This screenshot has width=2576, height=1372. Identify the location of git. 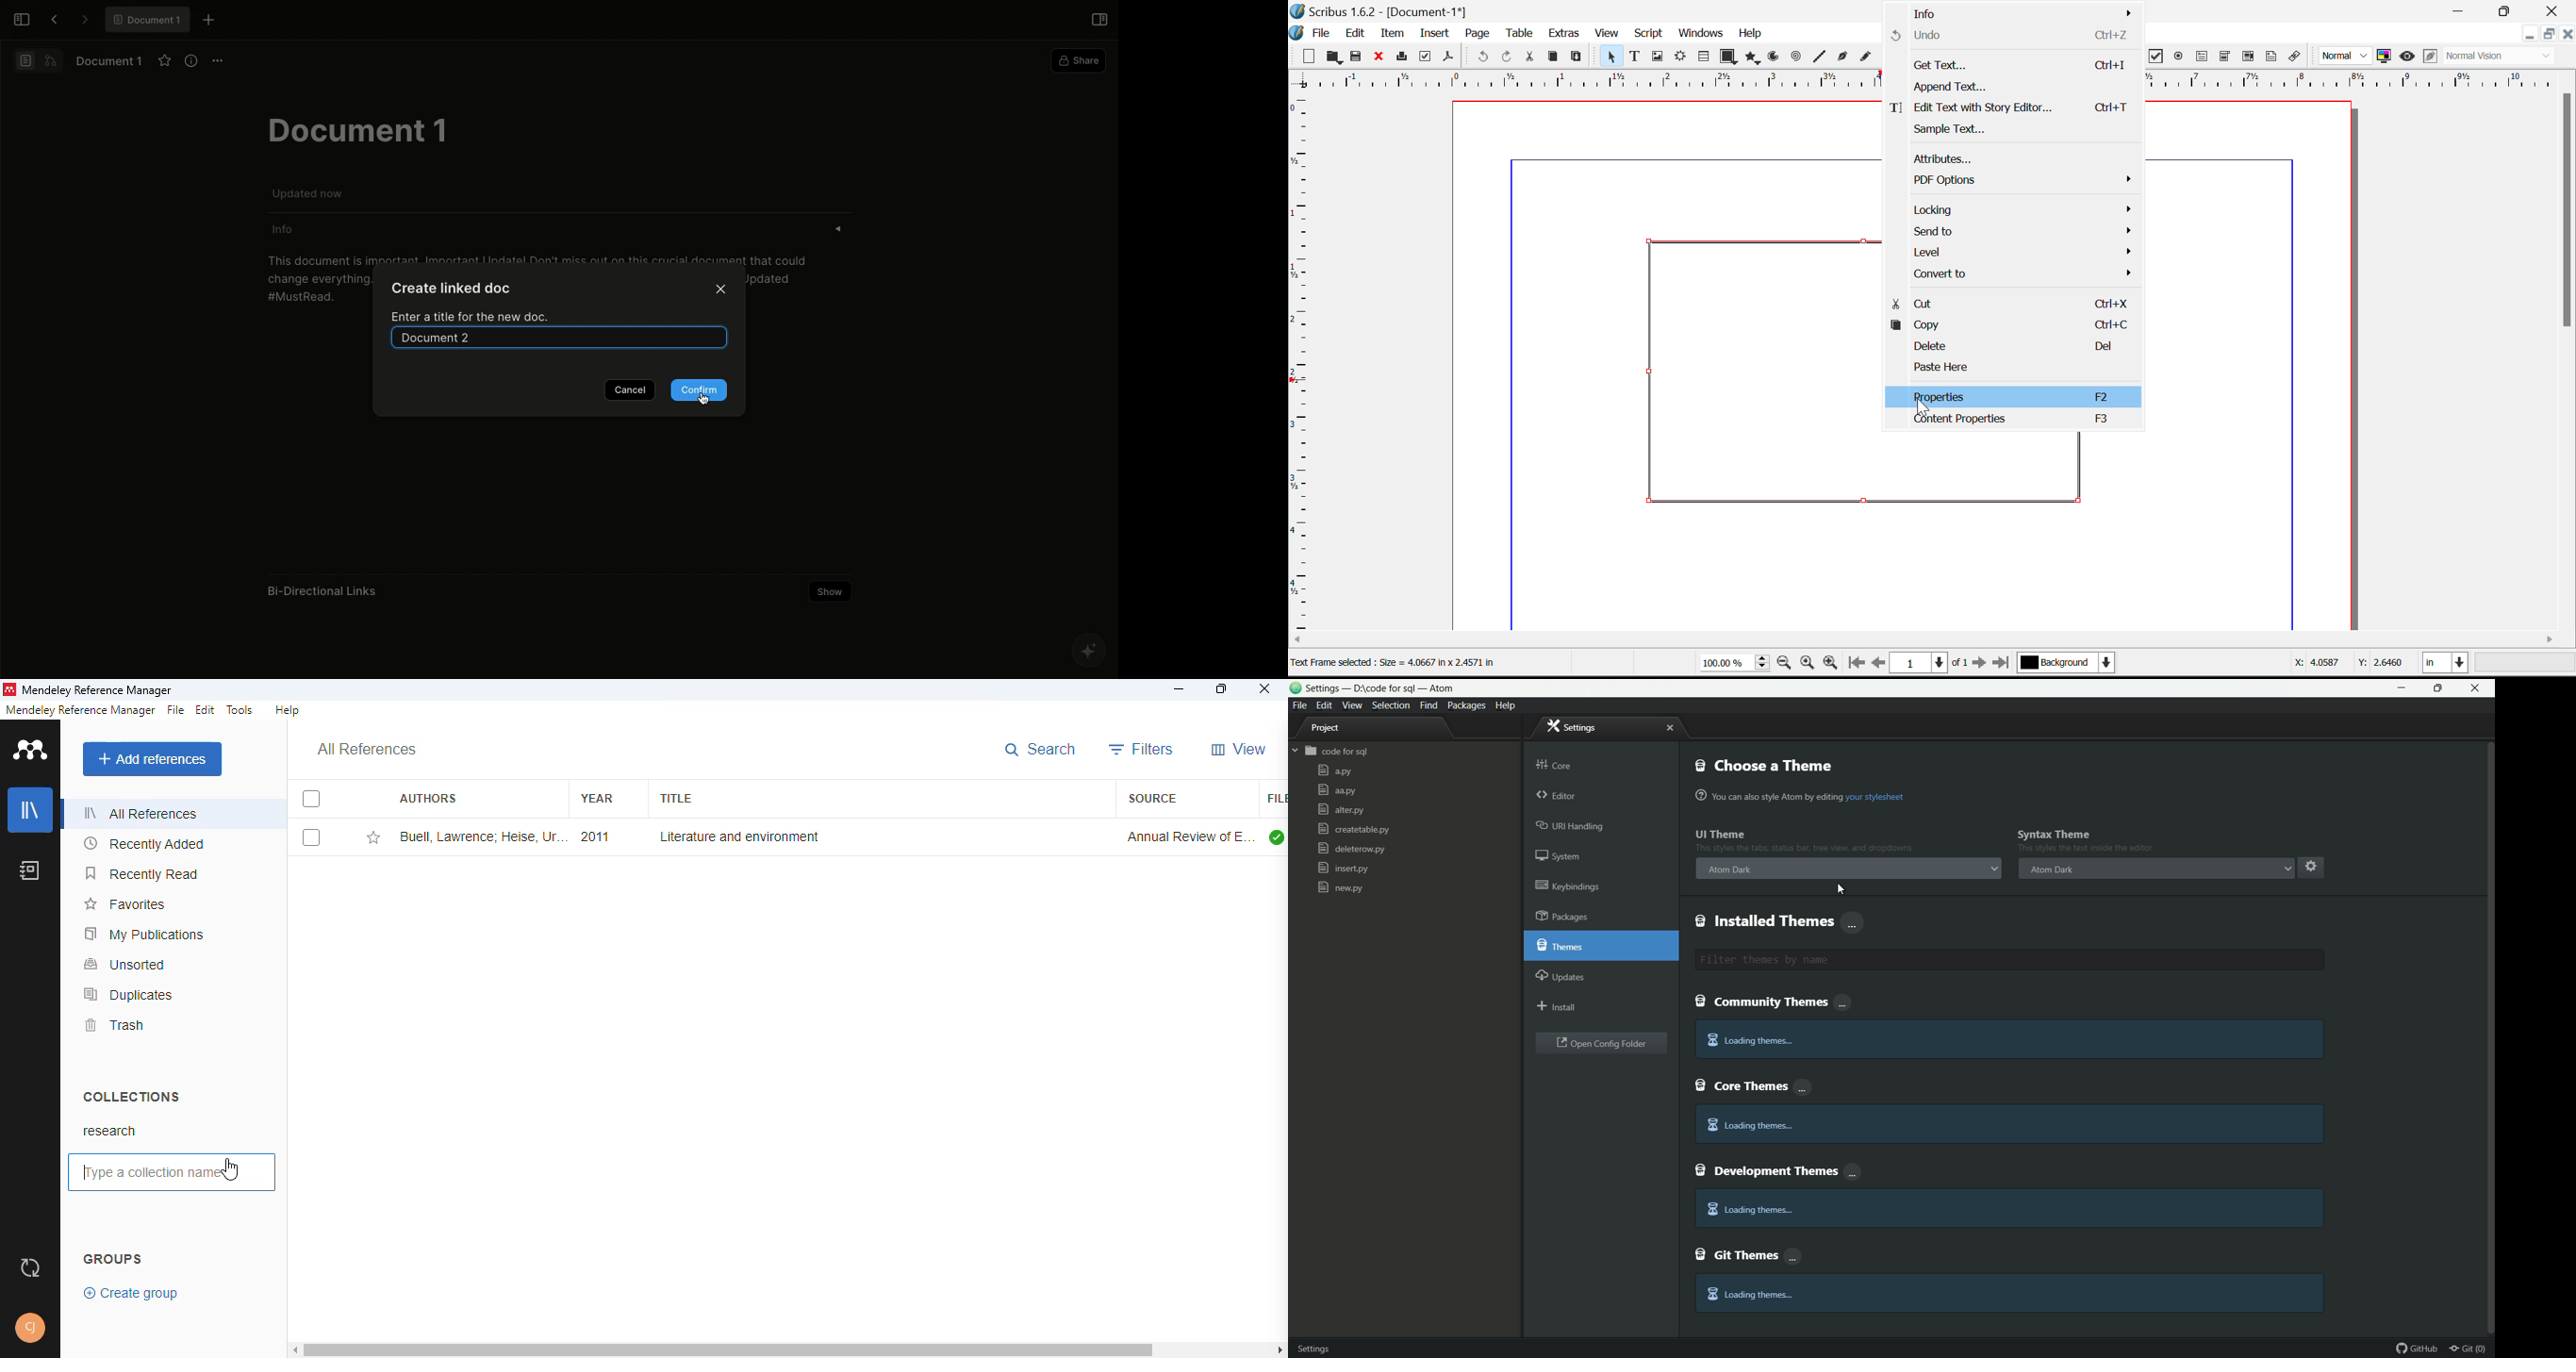
(2472, 1348).